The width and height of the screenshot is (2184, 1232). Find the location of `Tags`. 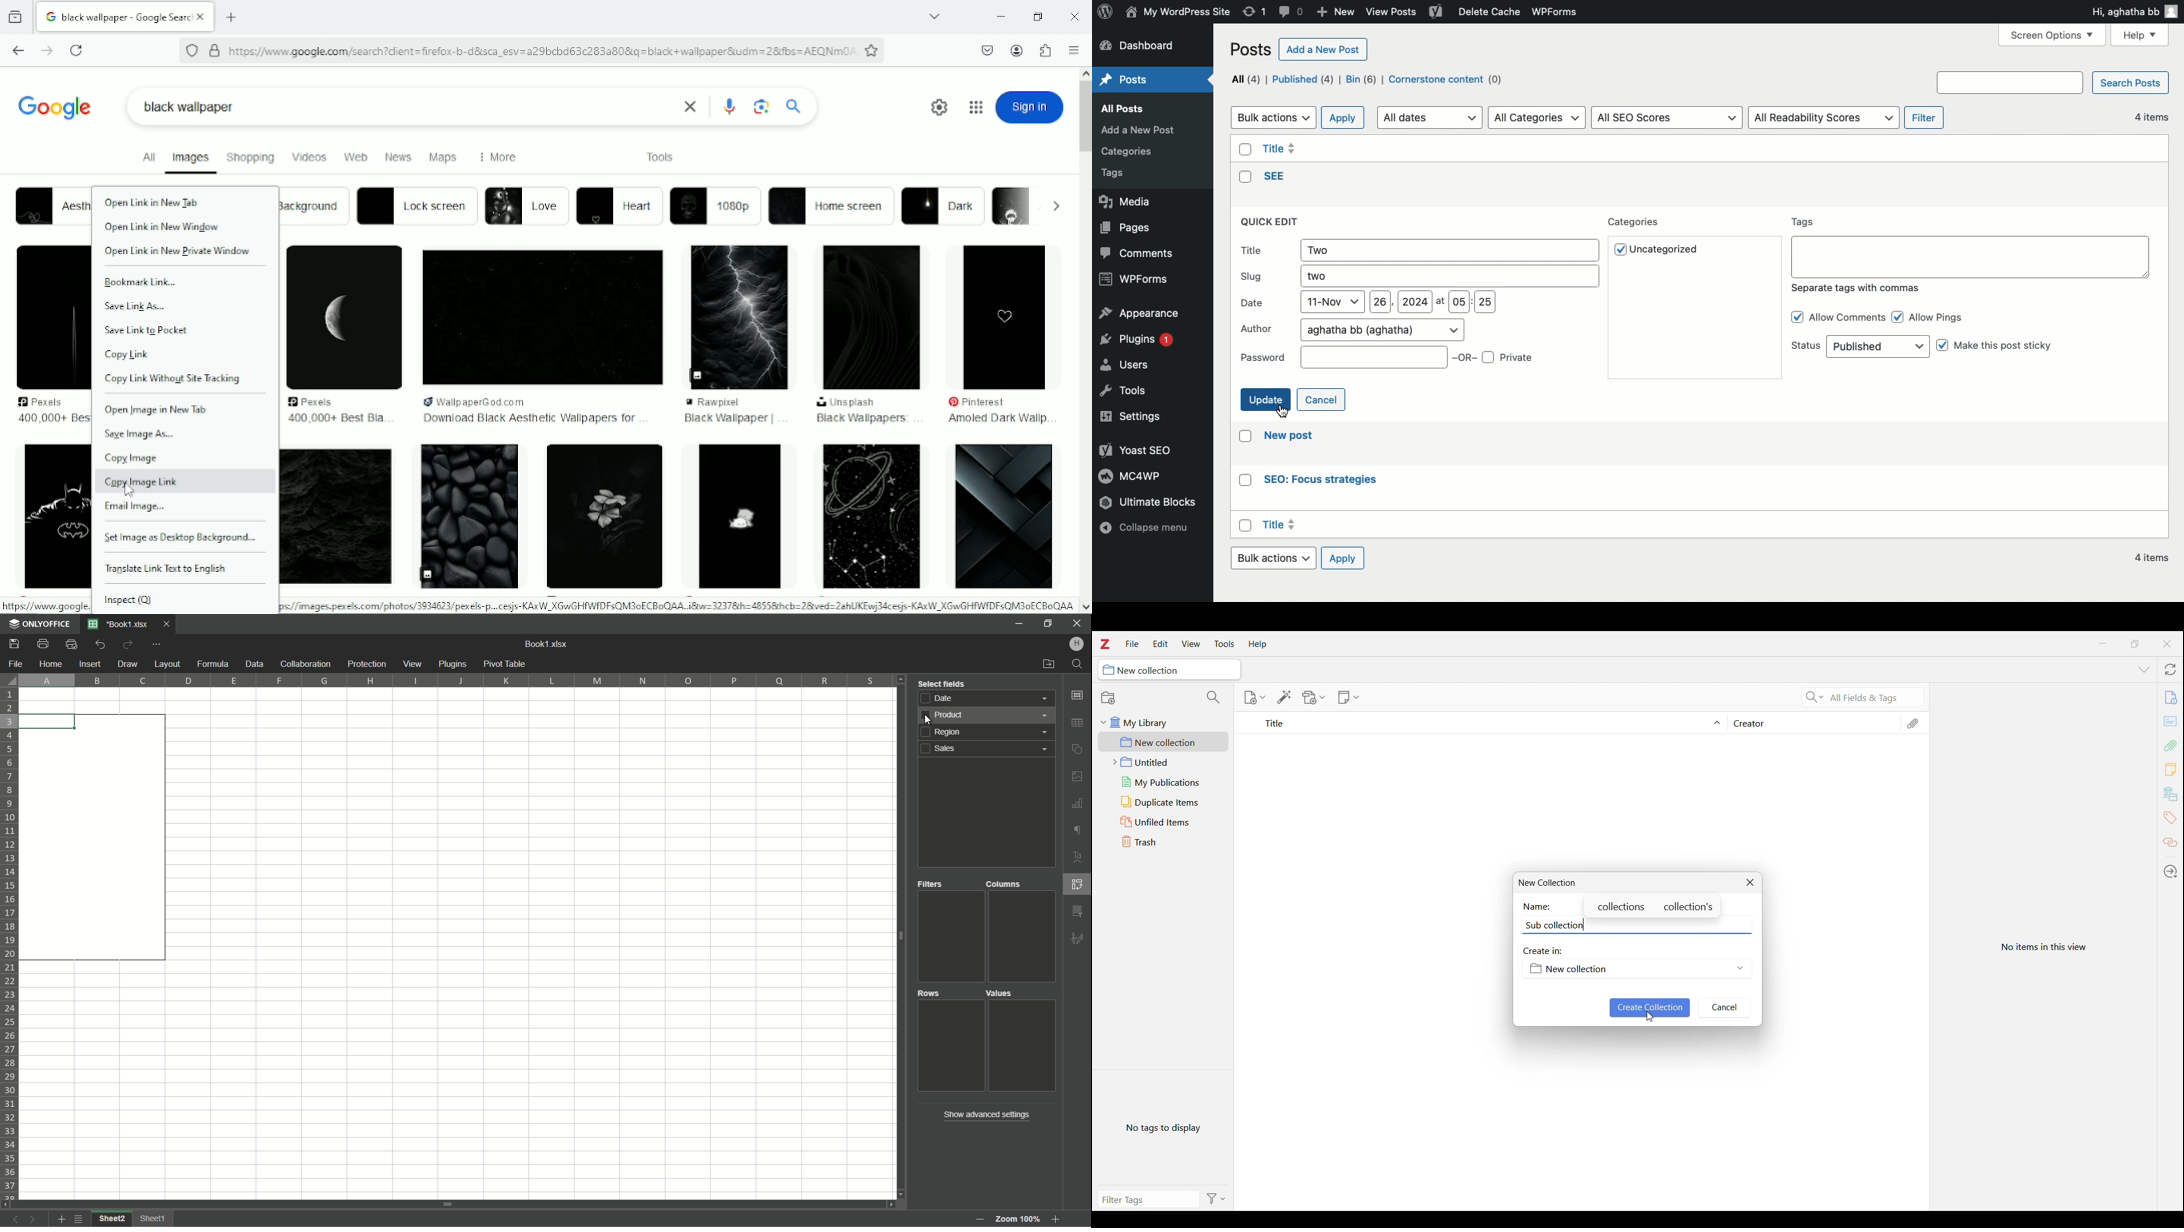

Tags is located at coordinates (2170, 818).